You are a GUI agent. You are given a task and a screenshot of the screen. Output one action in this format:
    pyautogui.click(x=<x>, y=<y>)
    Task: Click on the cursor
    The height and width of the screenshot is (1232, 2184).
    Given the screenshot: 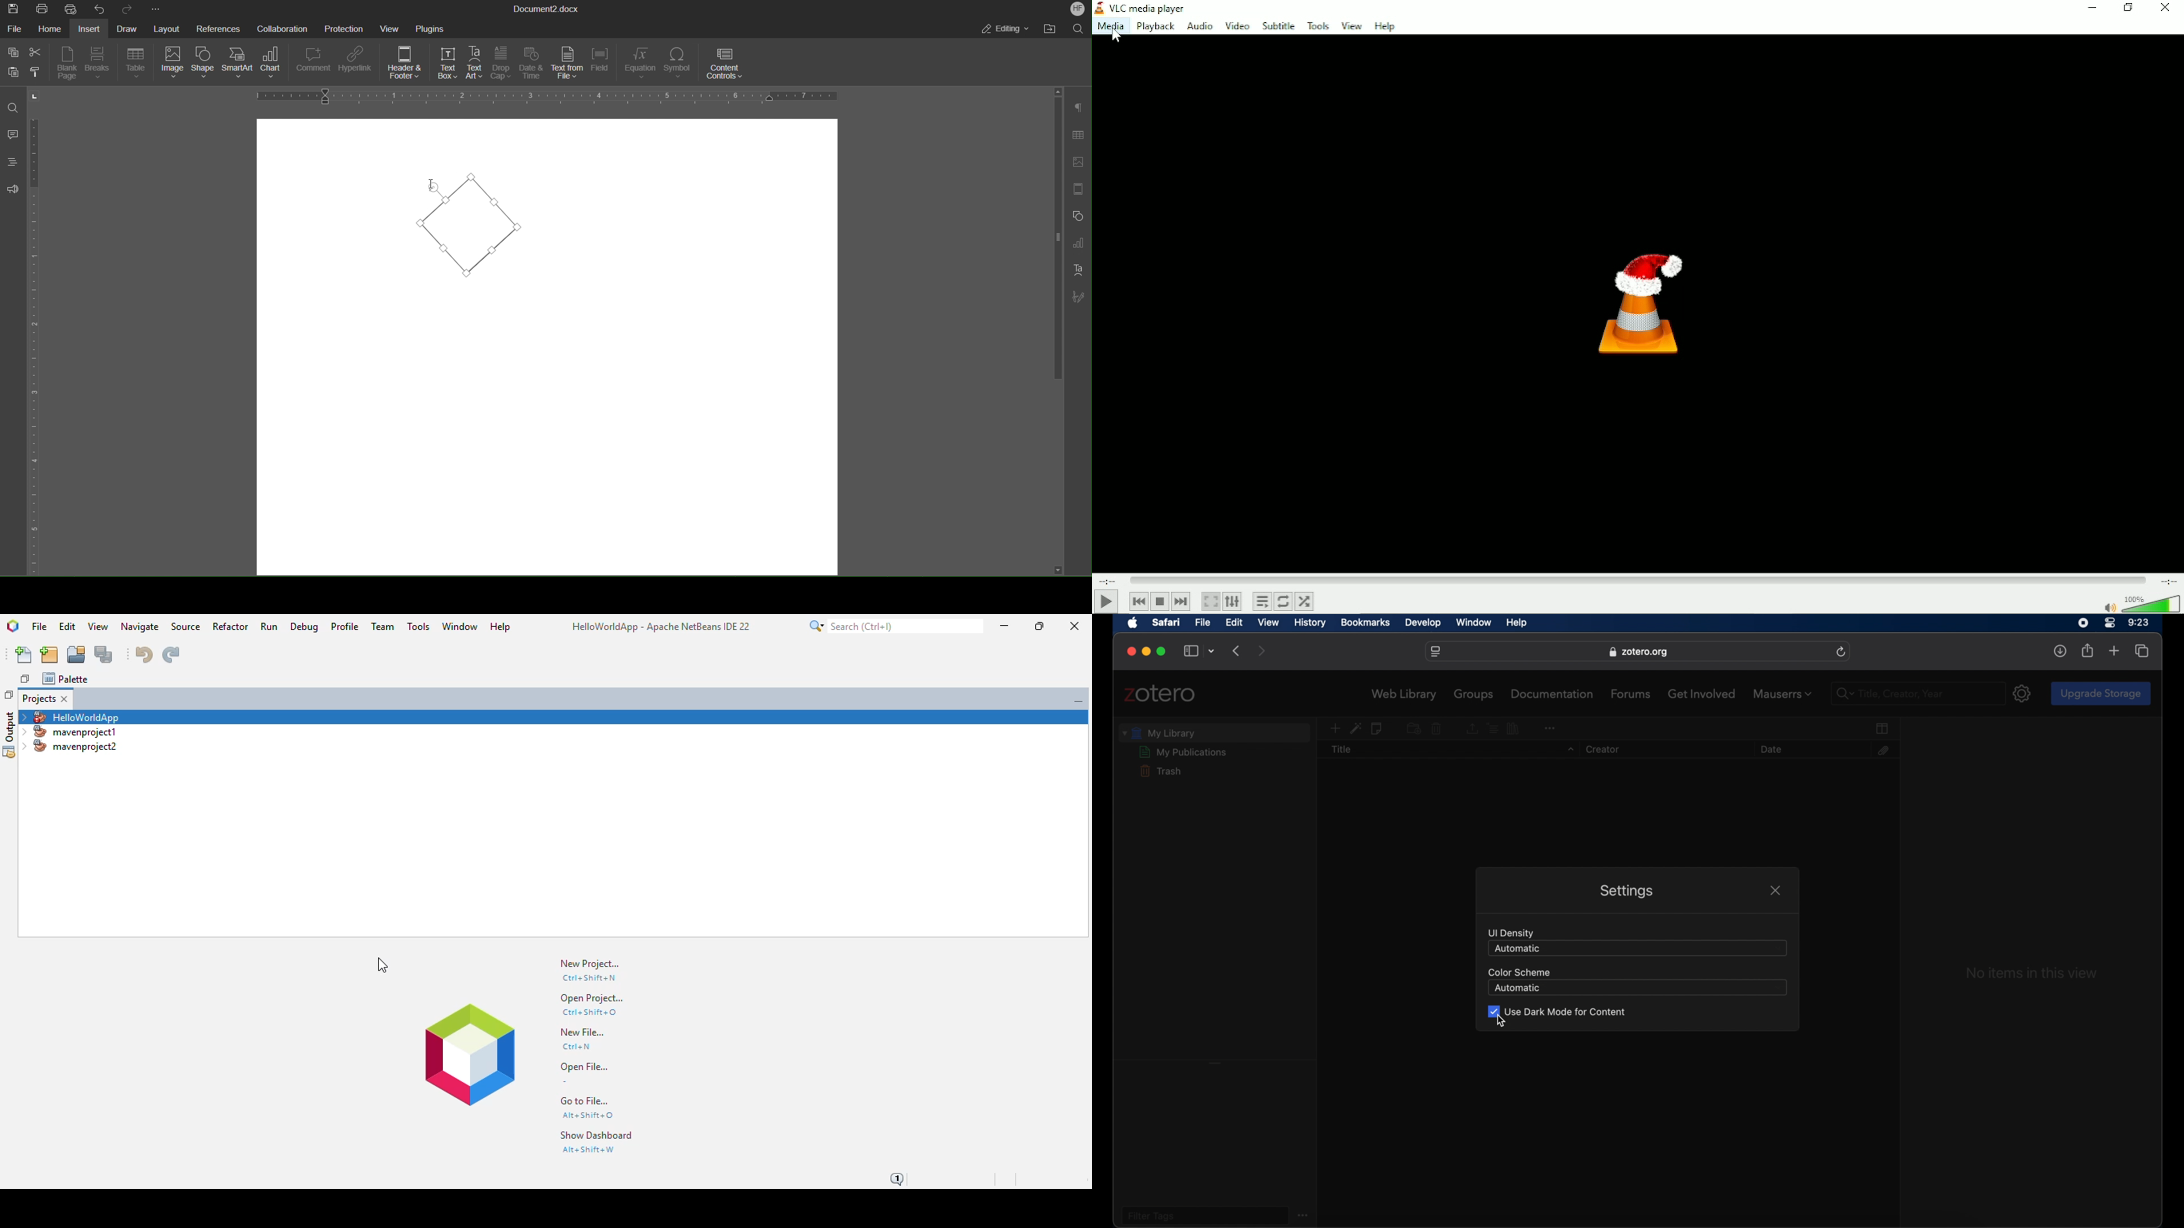 What is the action you would take?
    pyautogui.click(x=1501, y=1022)
    